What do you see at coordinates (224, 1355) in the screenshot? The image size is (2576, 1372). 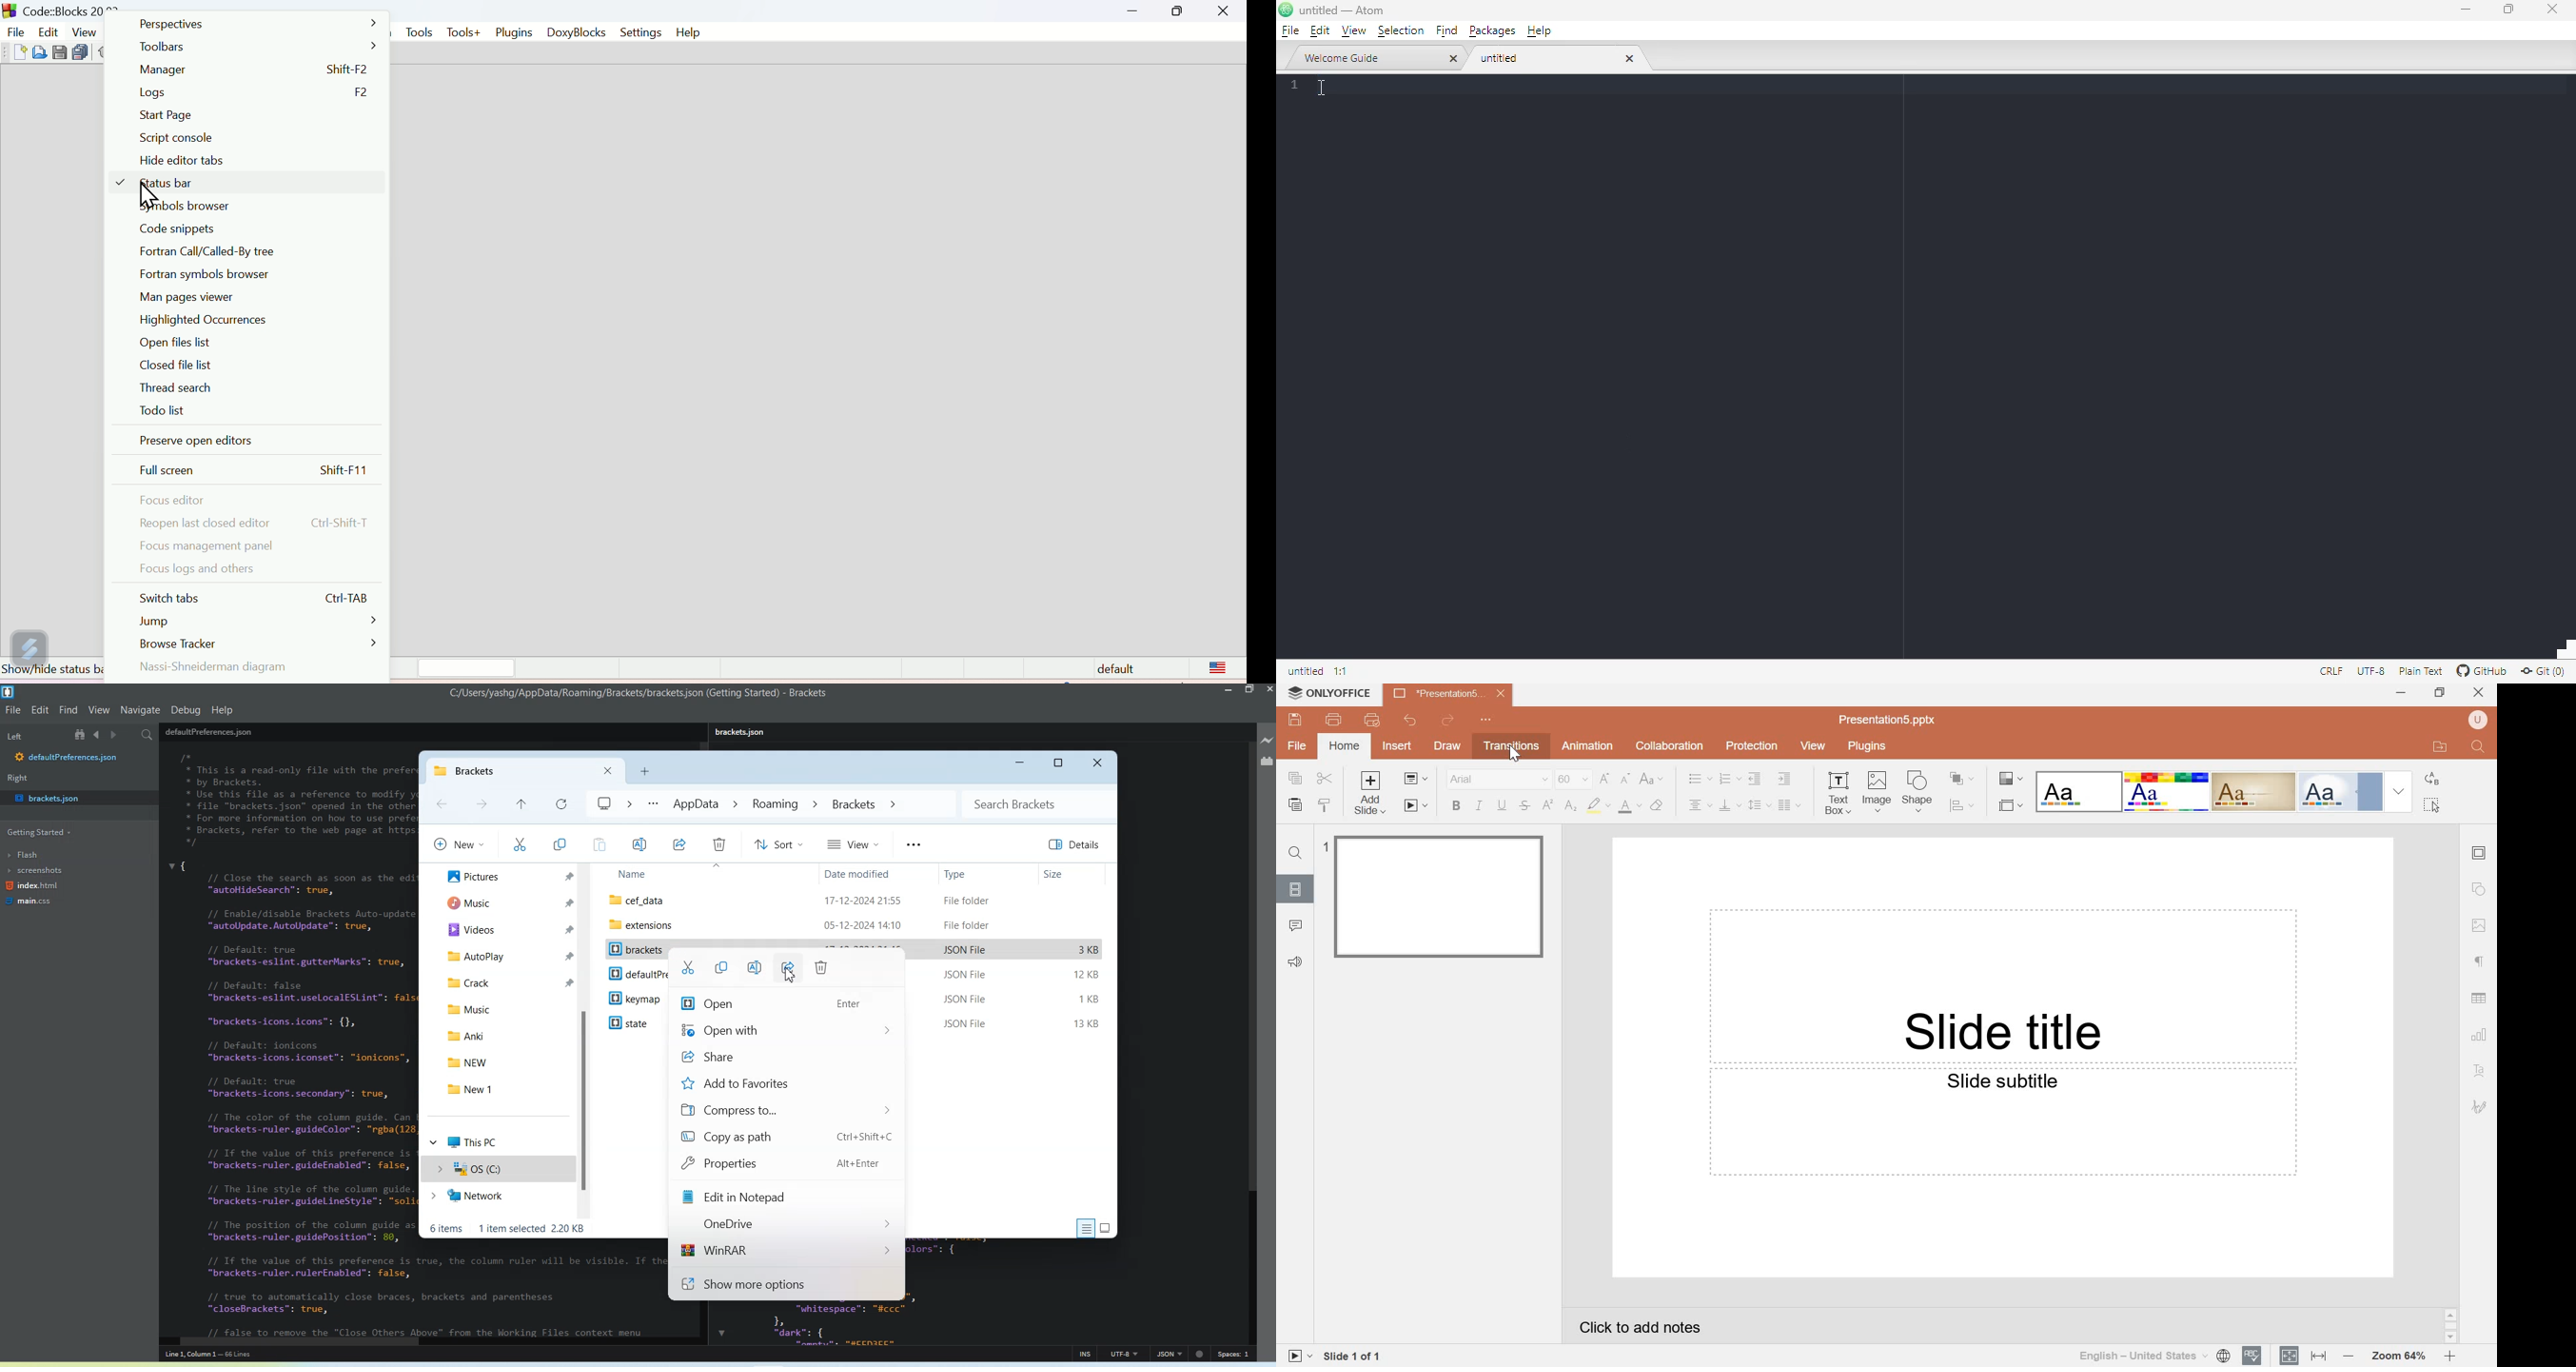 I see `line1, column 1, 66 lines` at bounding box center [224, 1355].